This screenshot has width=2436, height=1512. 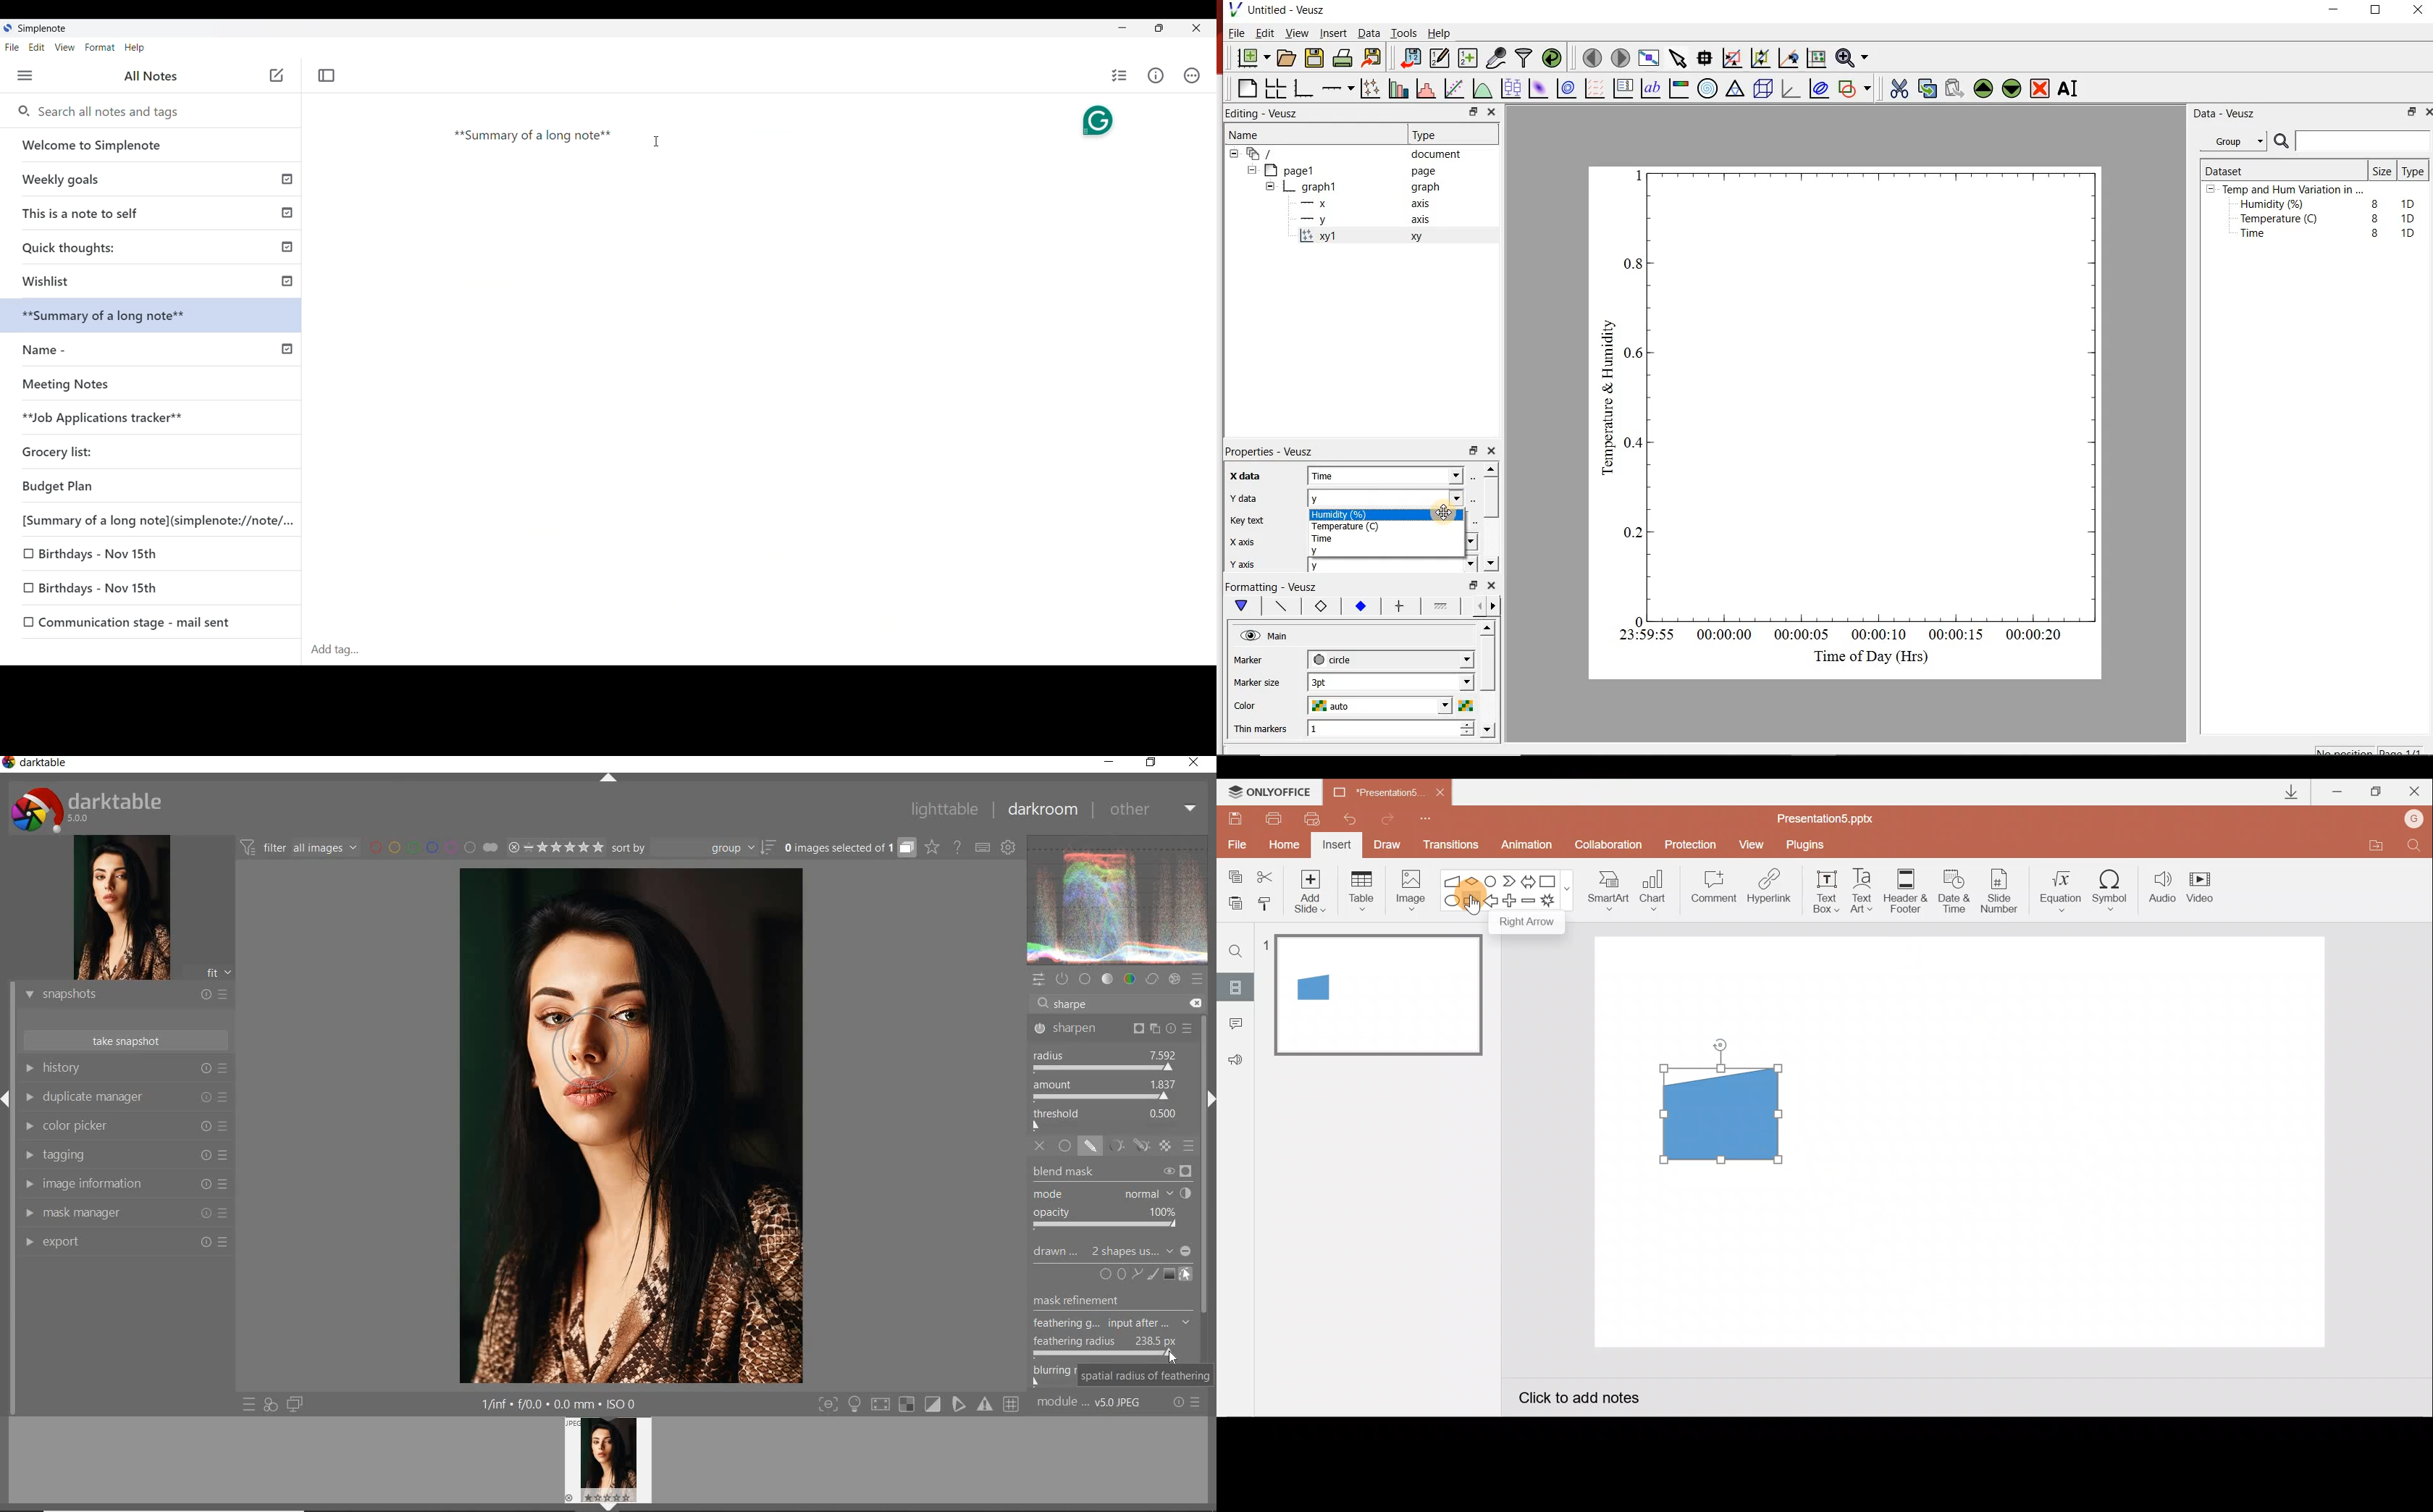 I want to click on create new datasets using ranges, parametrically or as functions of existing datasets, so click(x=1468, y=59).